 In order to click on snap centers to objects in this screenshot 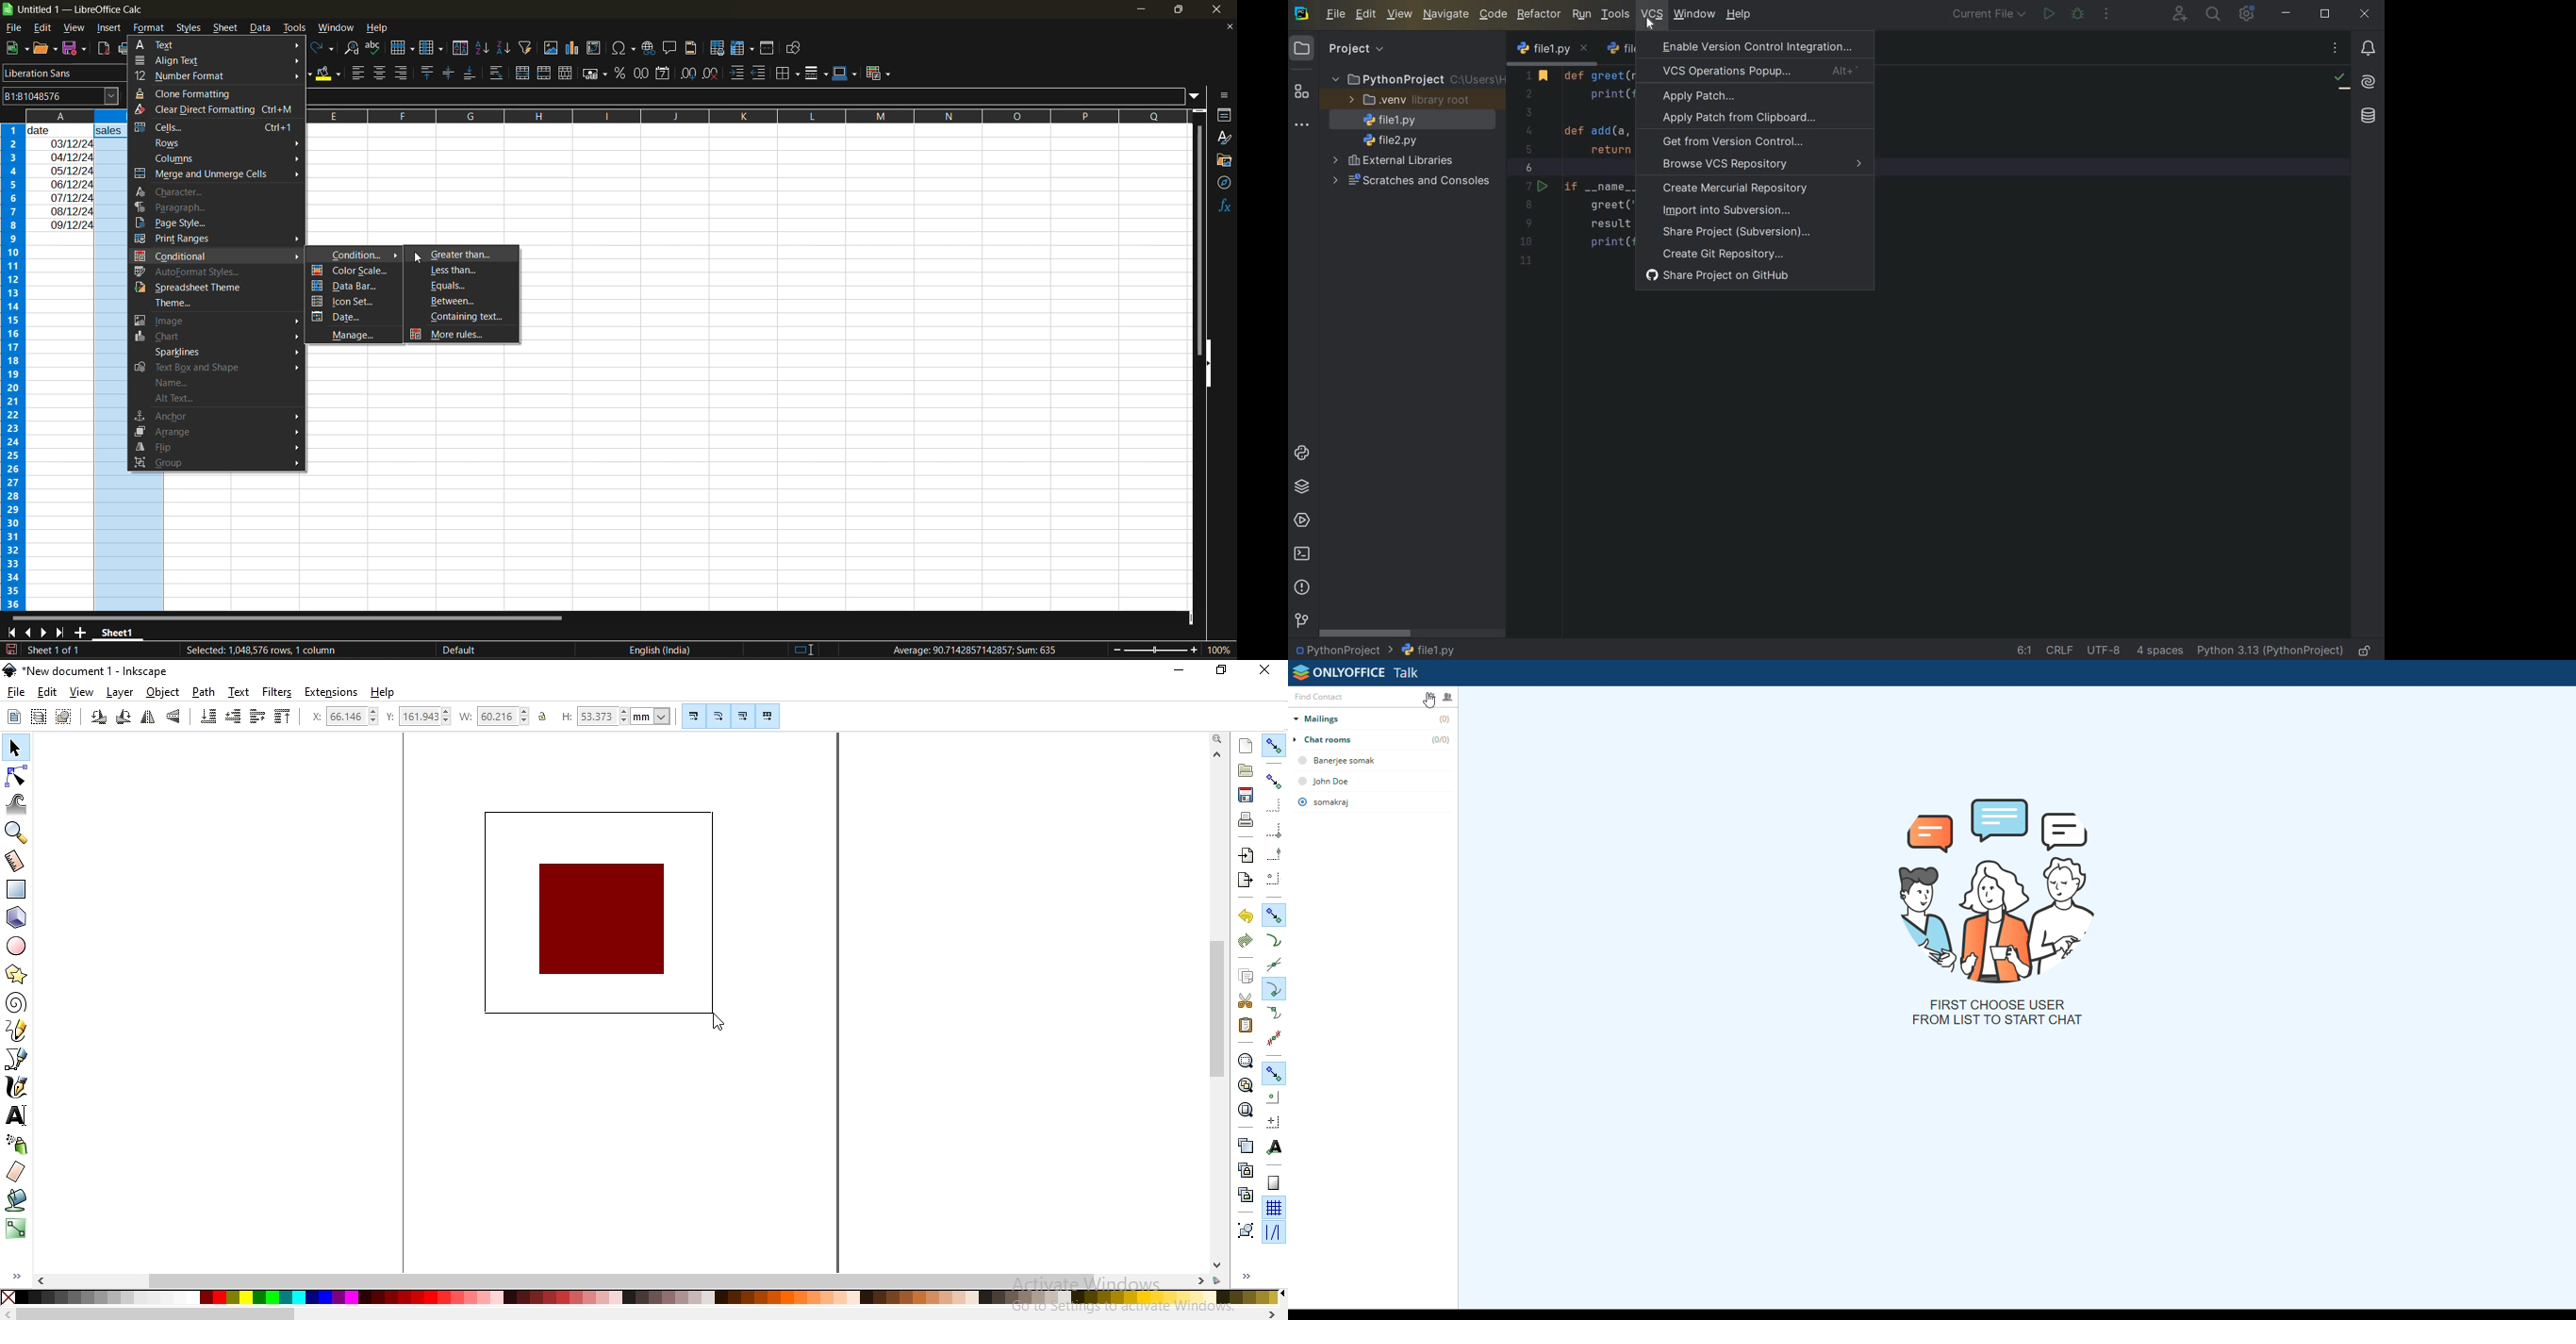, I will do `click(1273, 1097)`.